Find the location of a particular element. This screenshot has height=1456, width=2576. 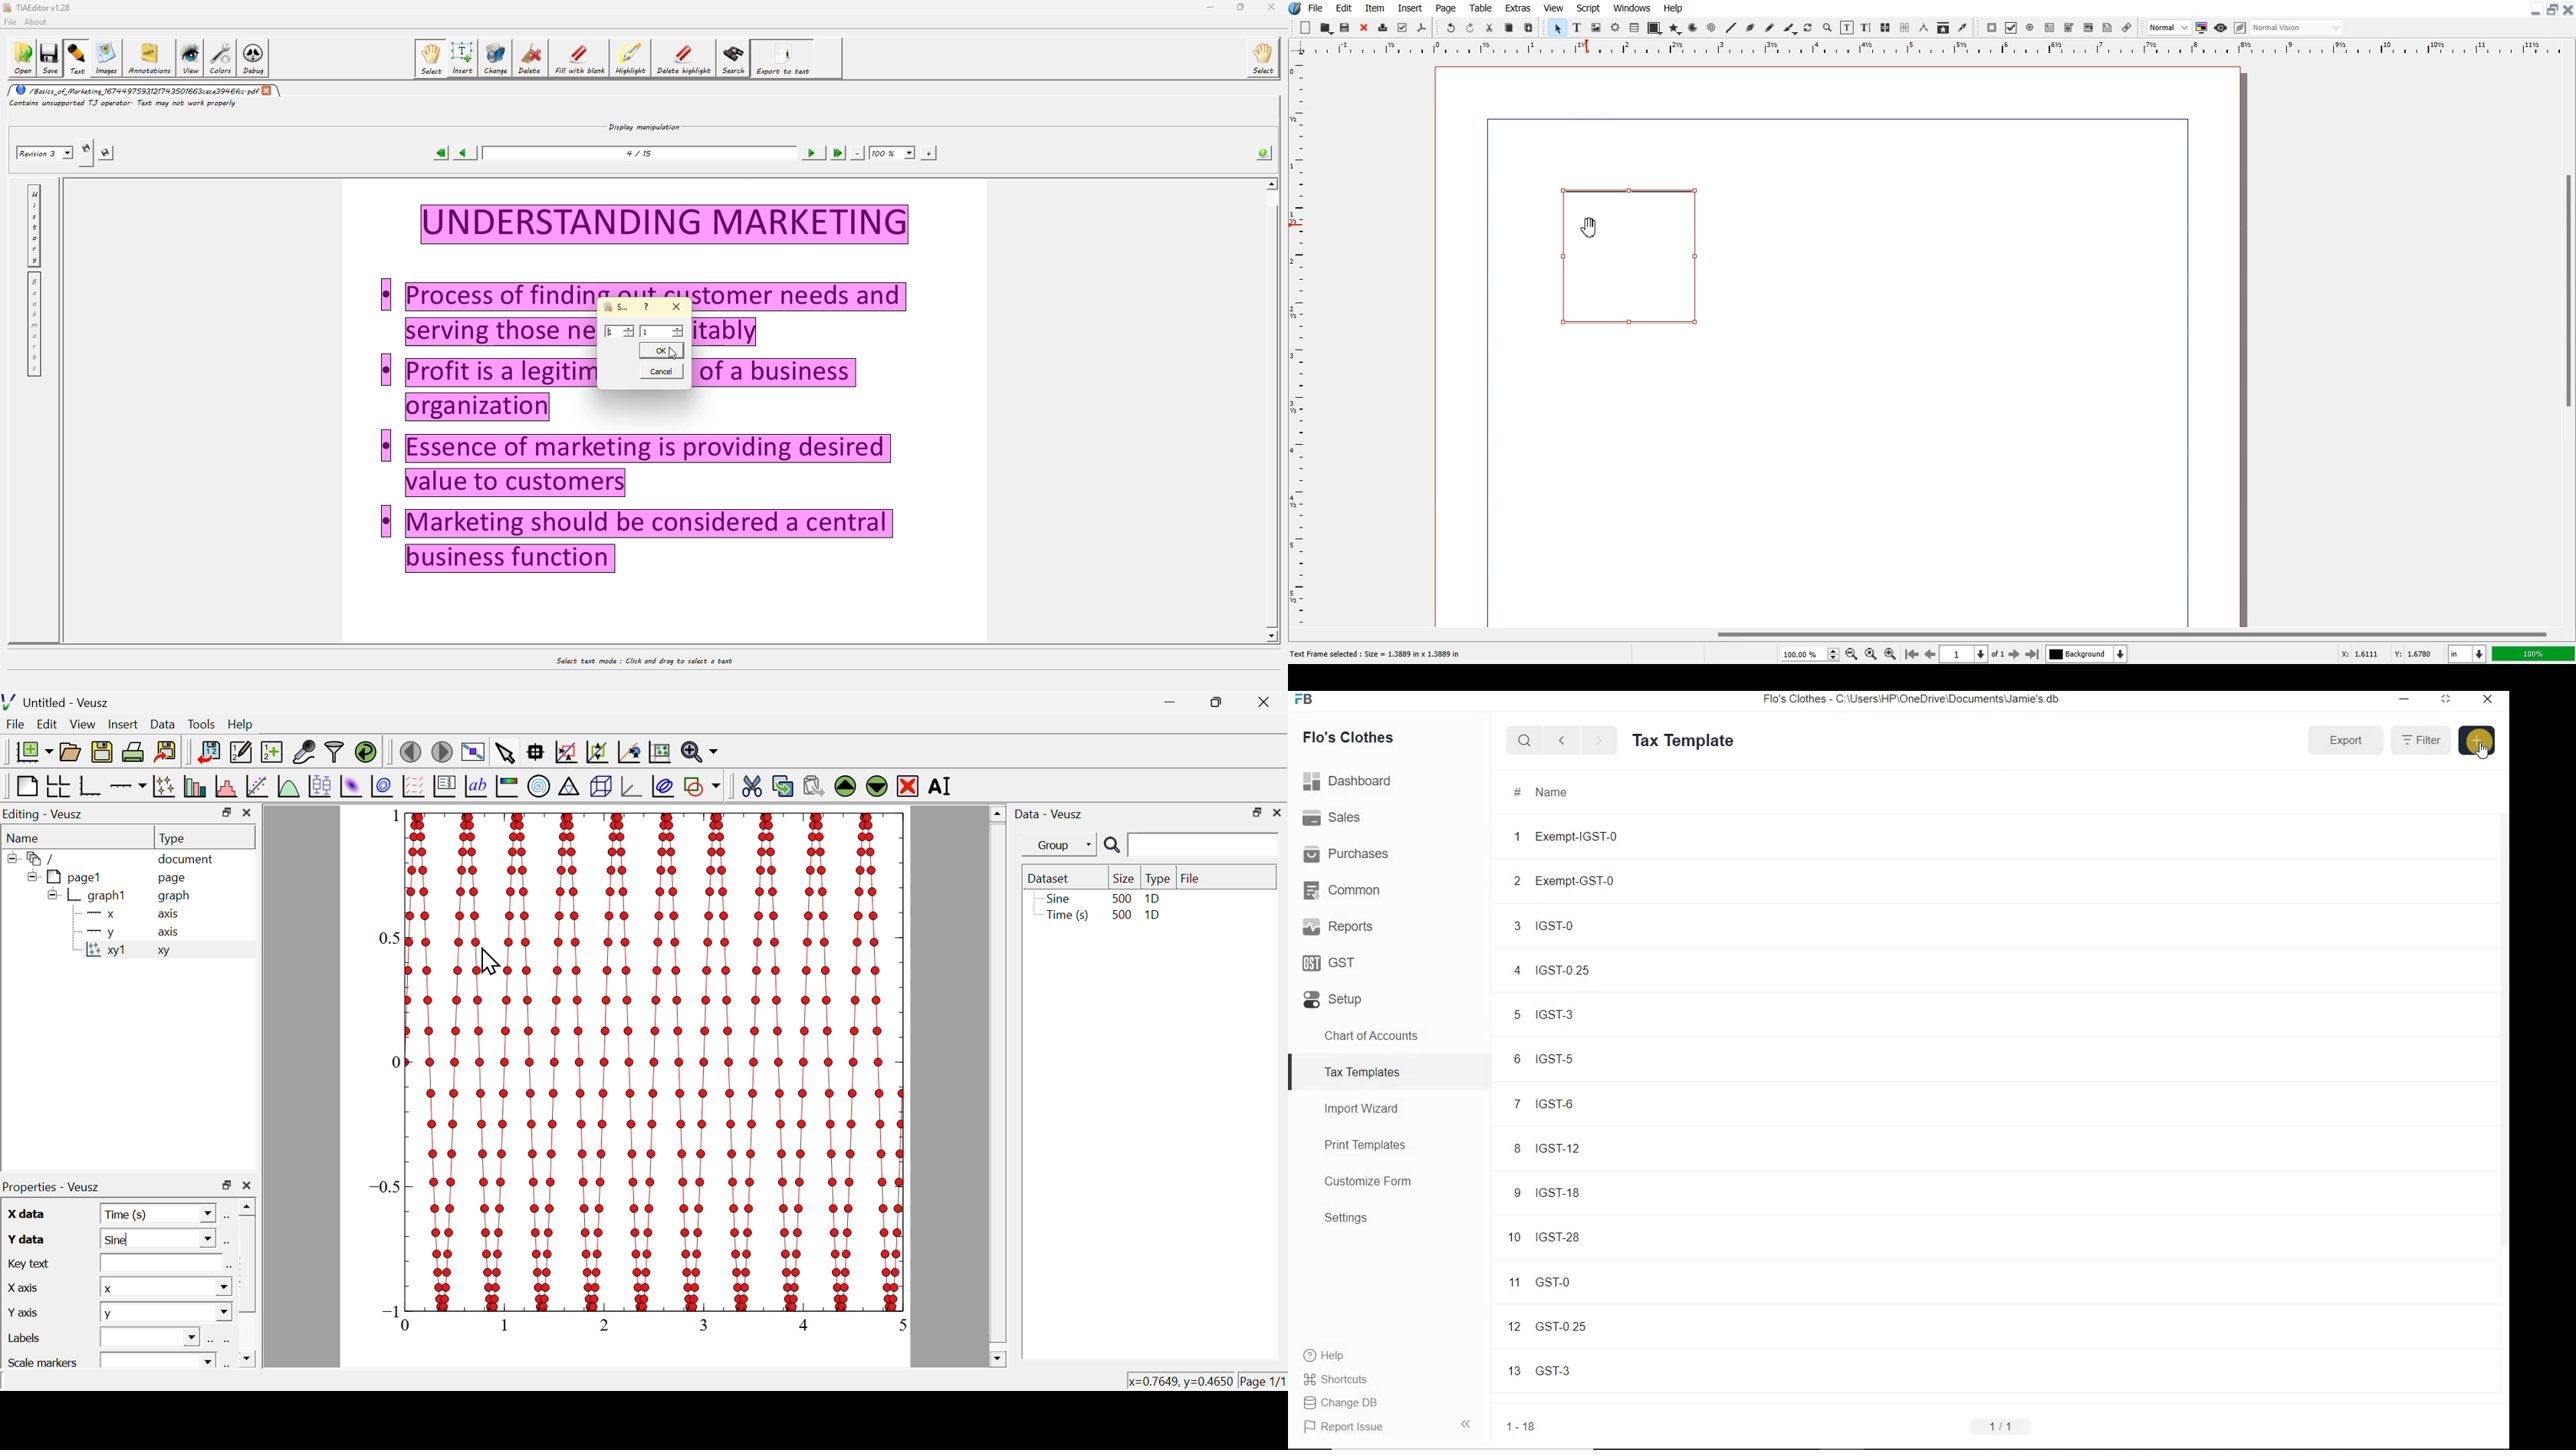

Report Issue is located at coordinates (1389, 1426).